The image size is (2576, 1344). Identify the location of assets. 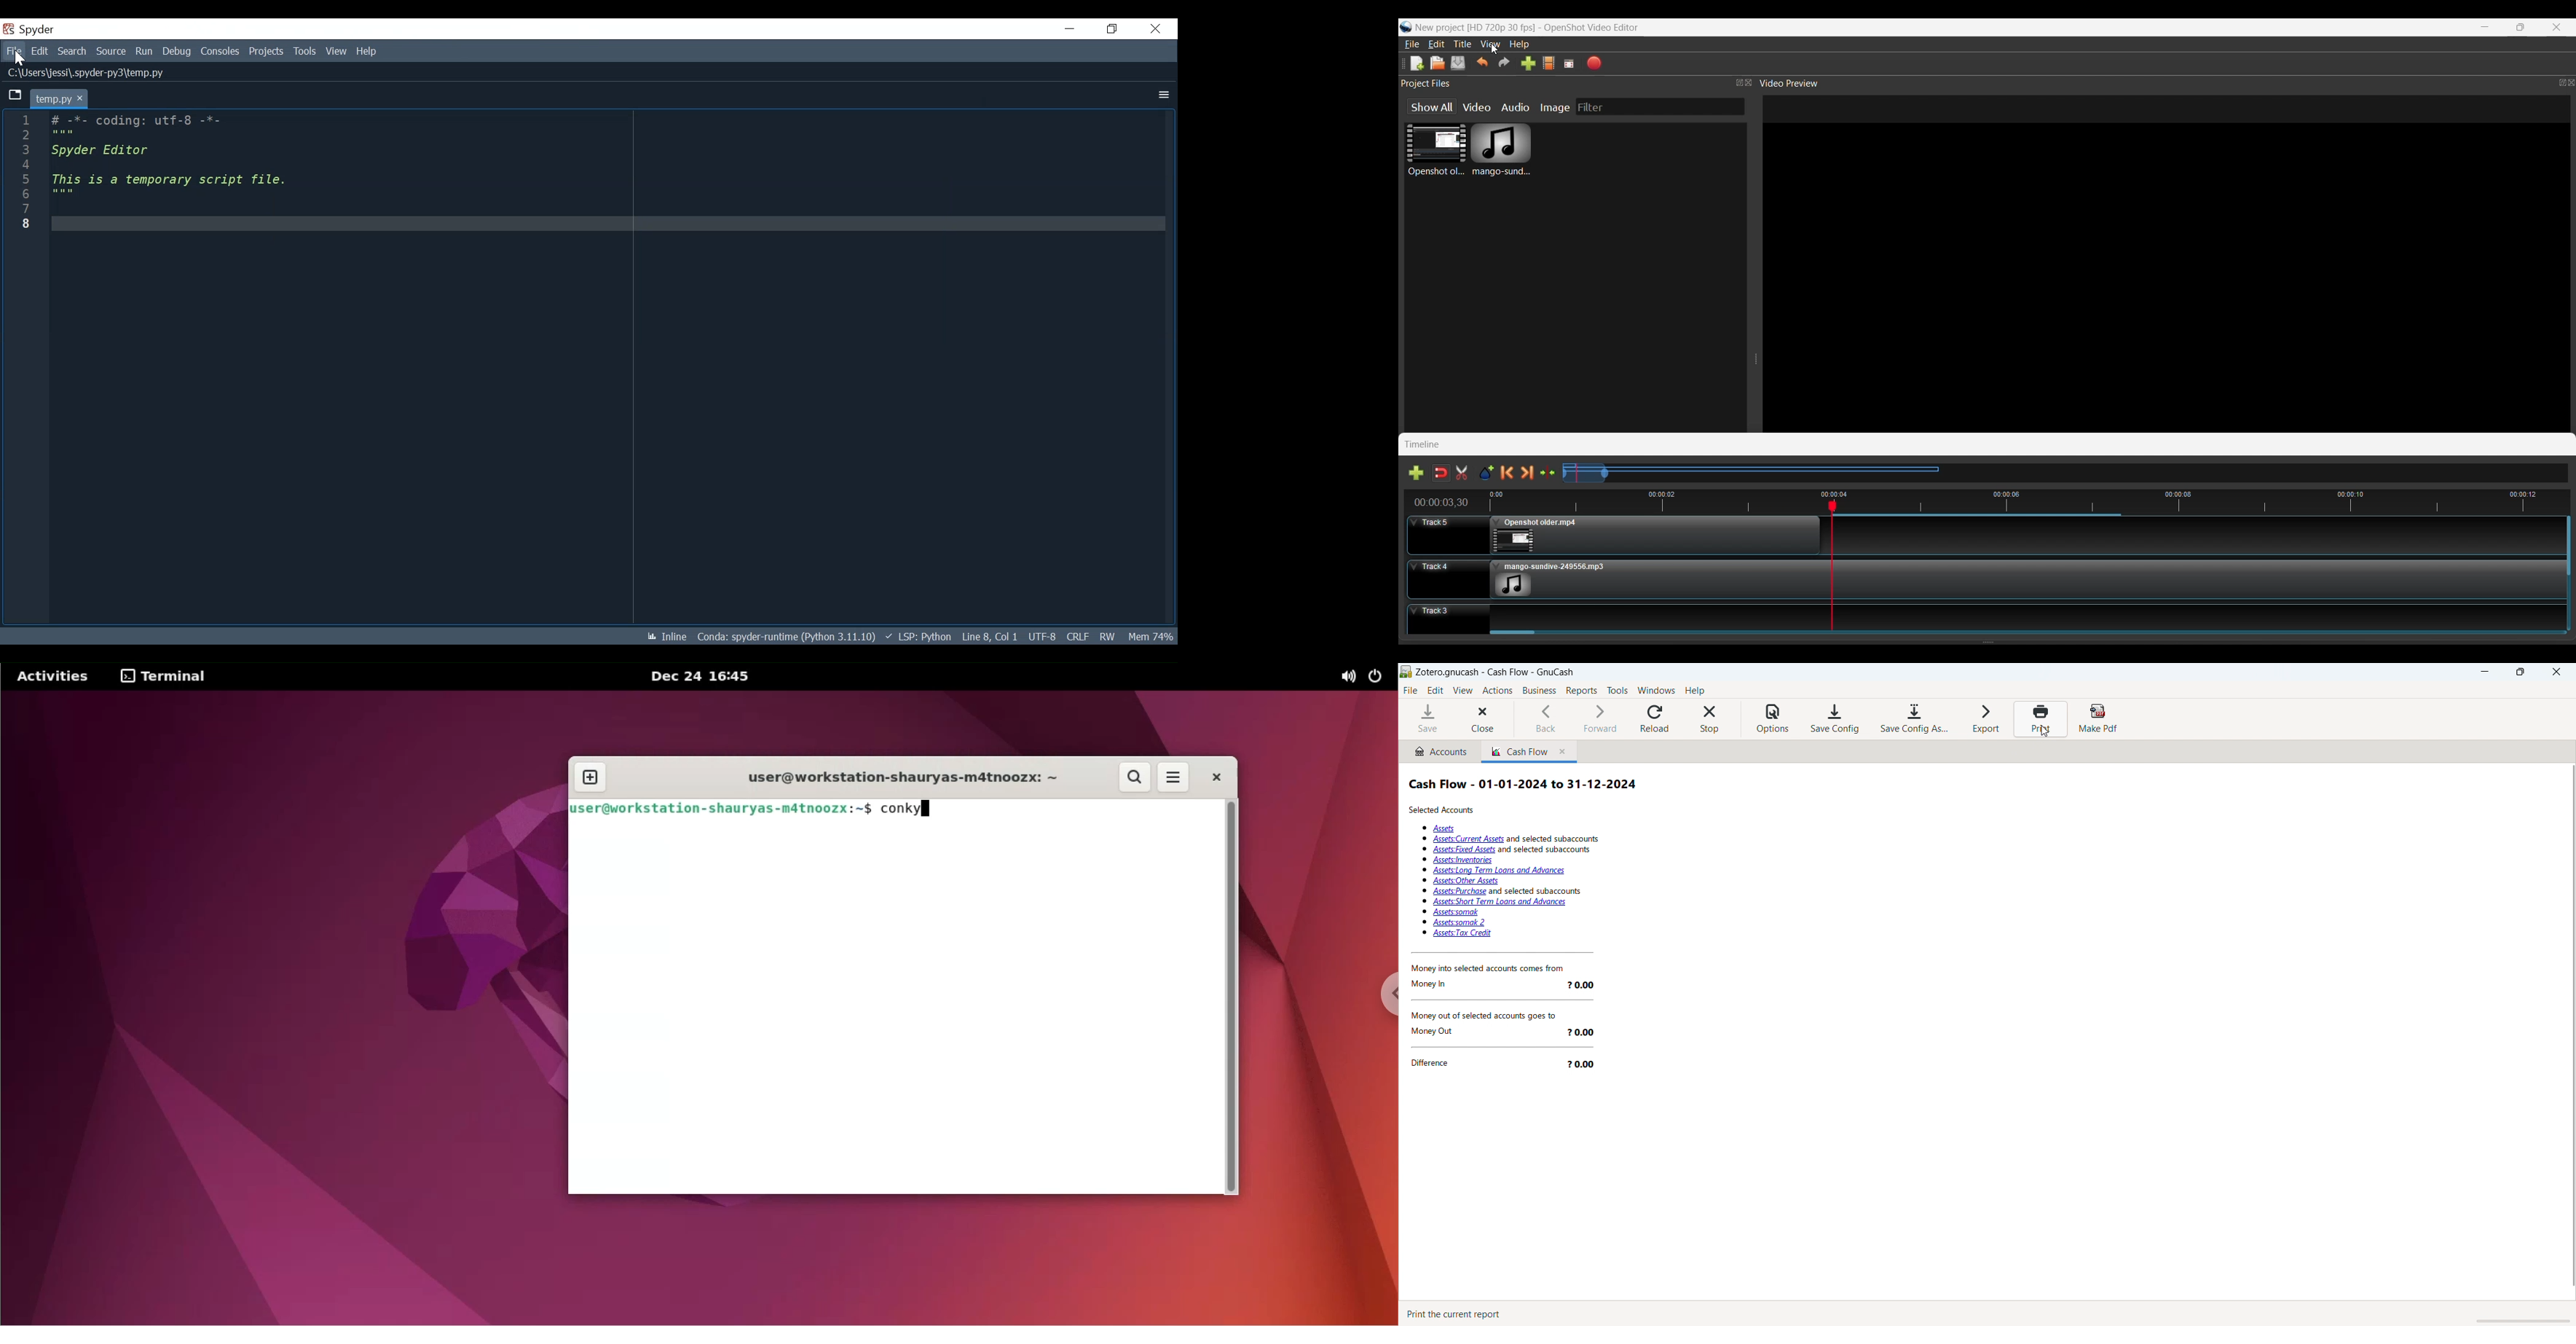
(1444, 829).